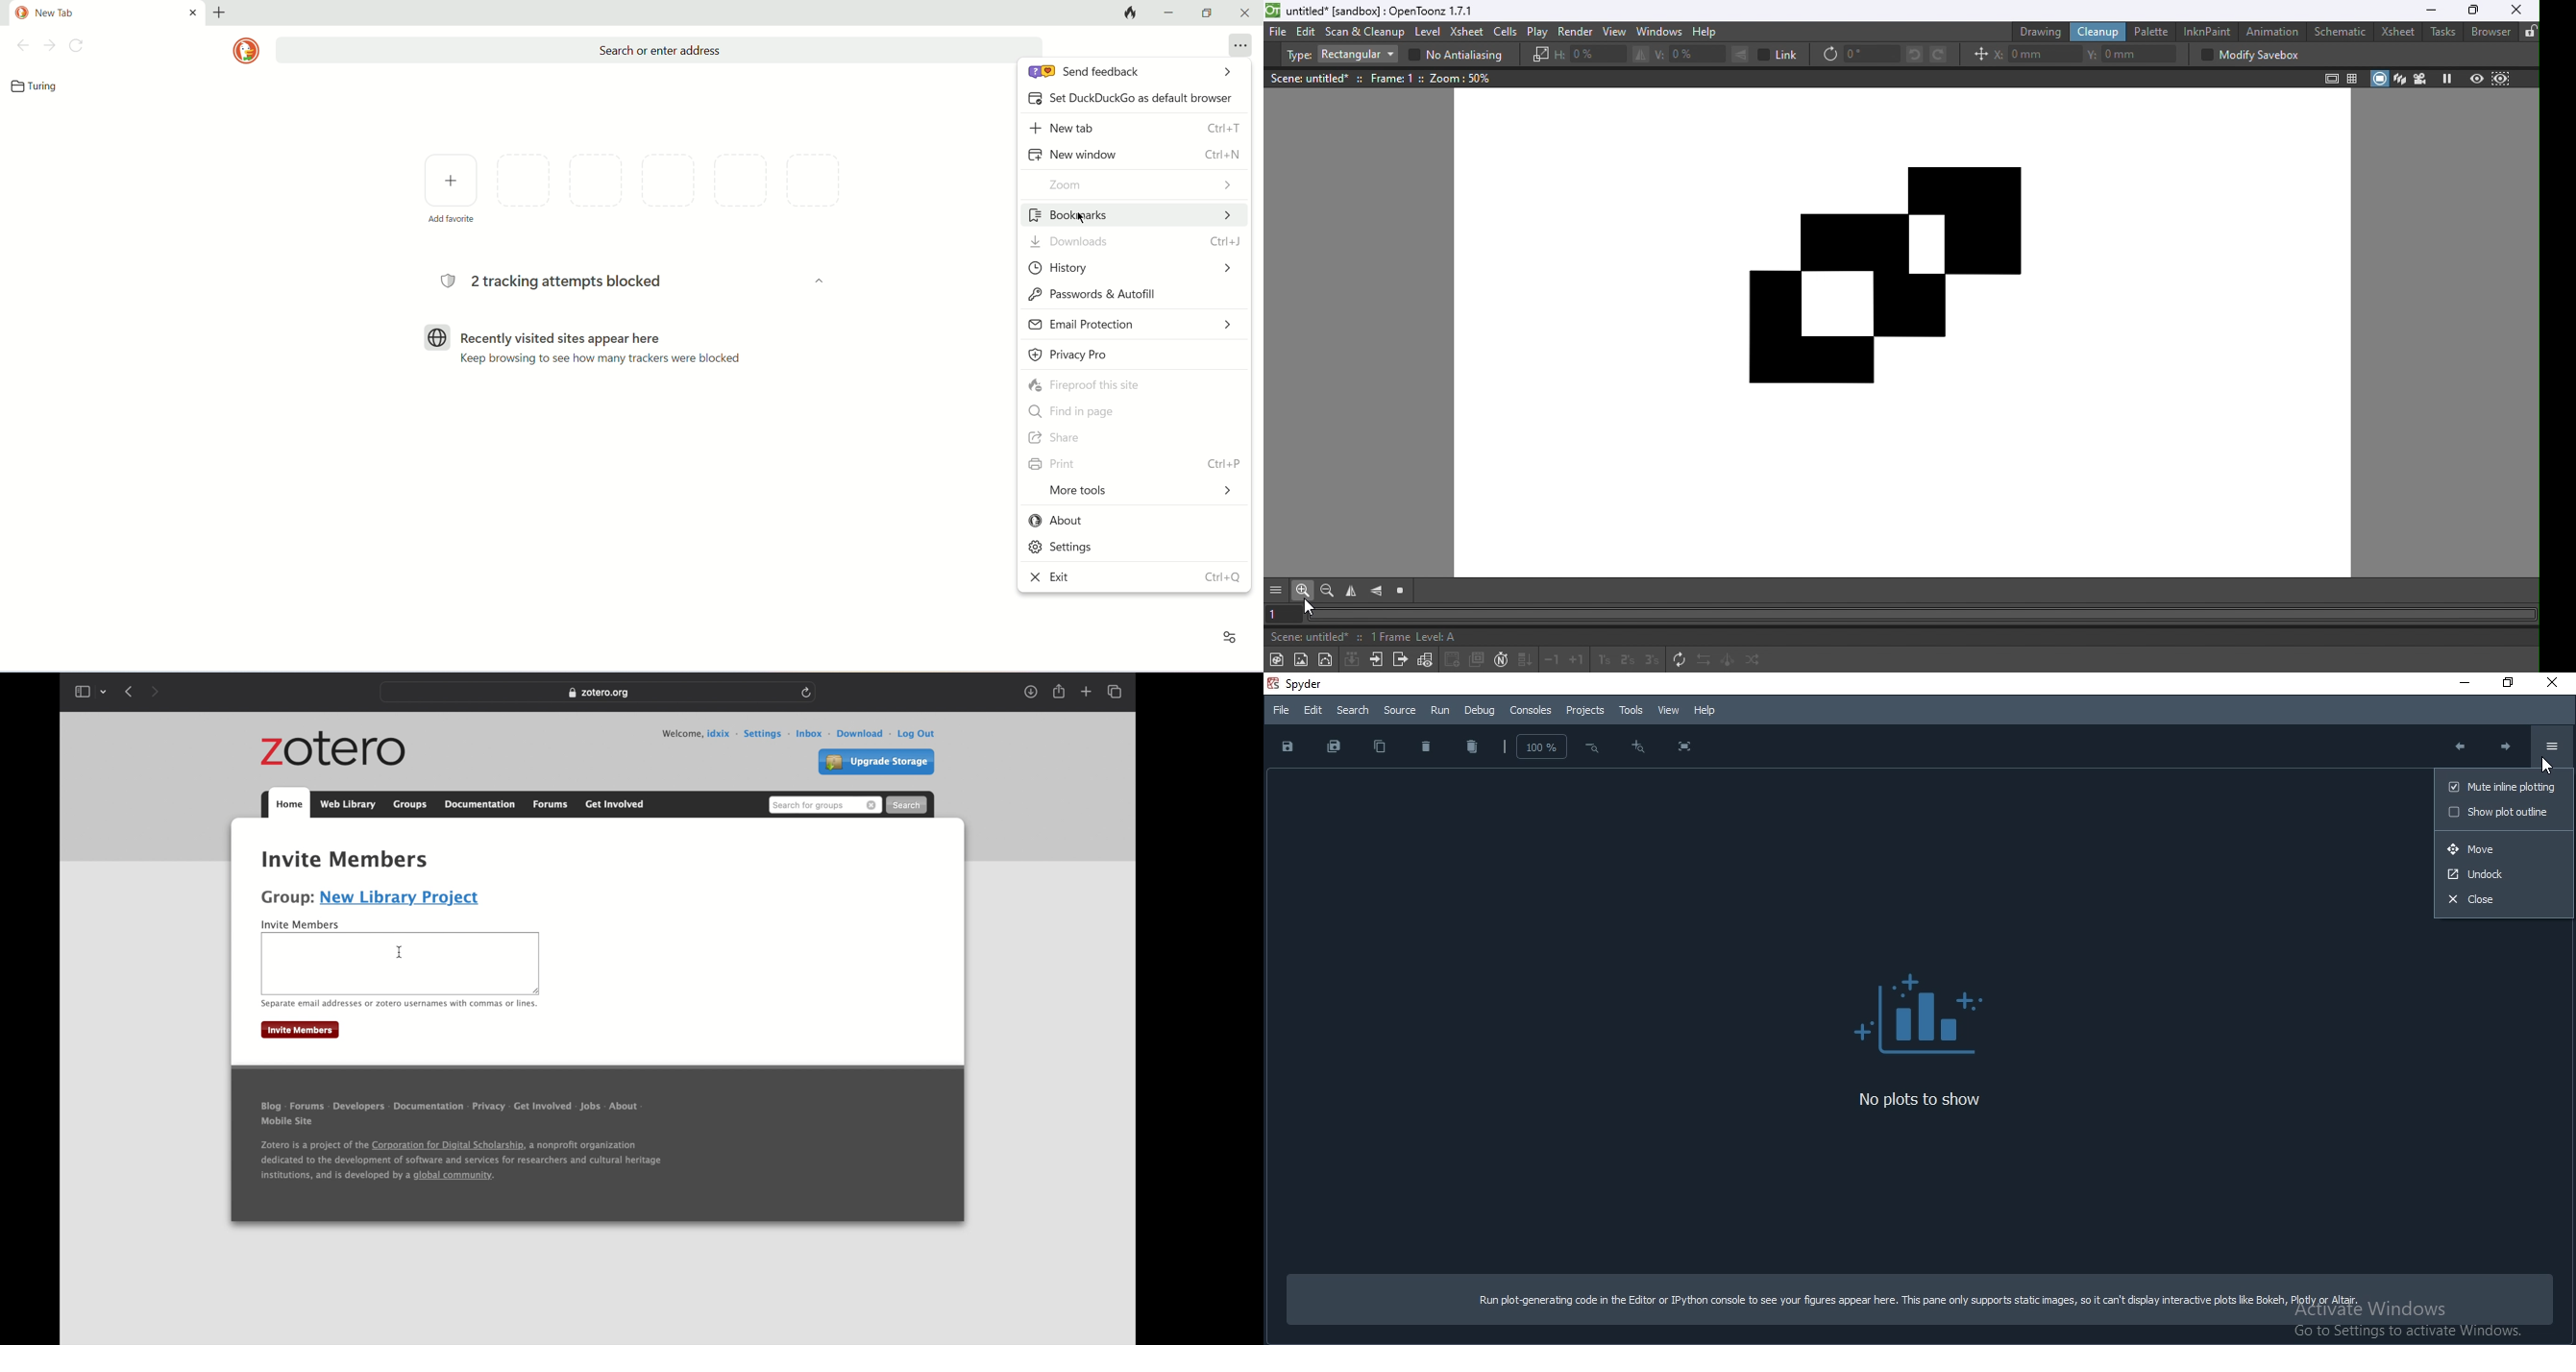 The height and width of the screenshot is (1372, 2576). What do you see at coordinates (1209, 13) in the screenshot?
I see `maximize` at bounding box center [1209, 13].